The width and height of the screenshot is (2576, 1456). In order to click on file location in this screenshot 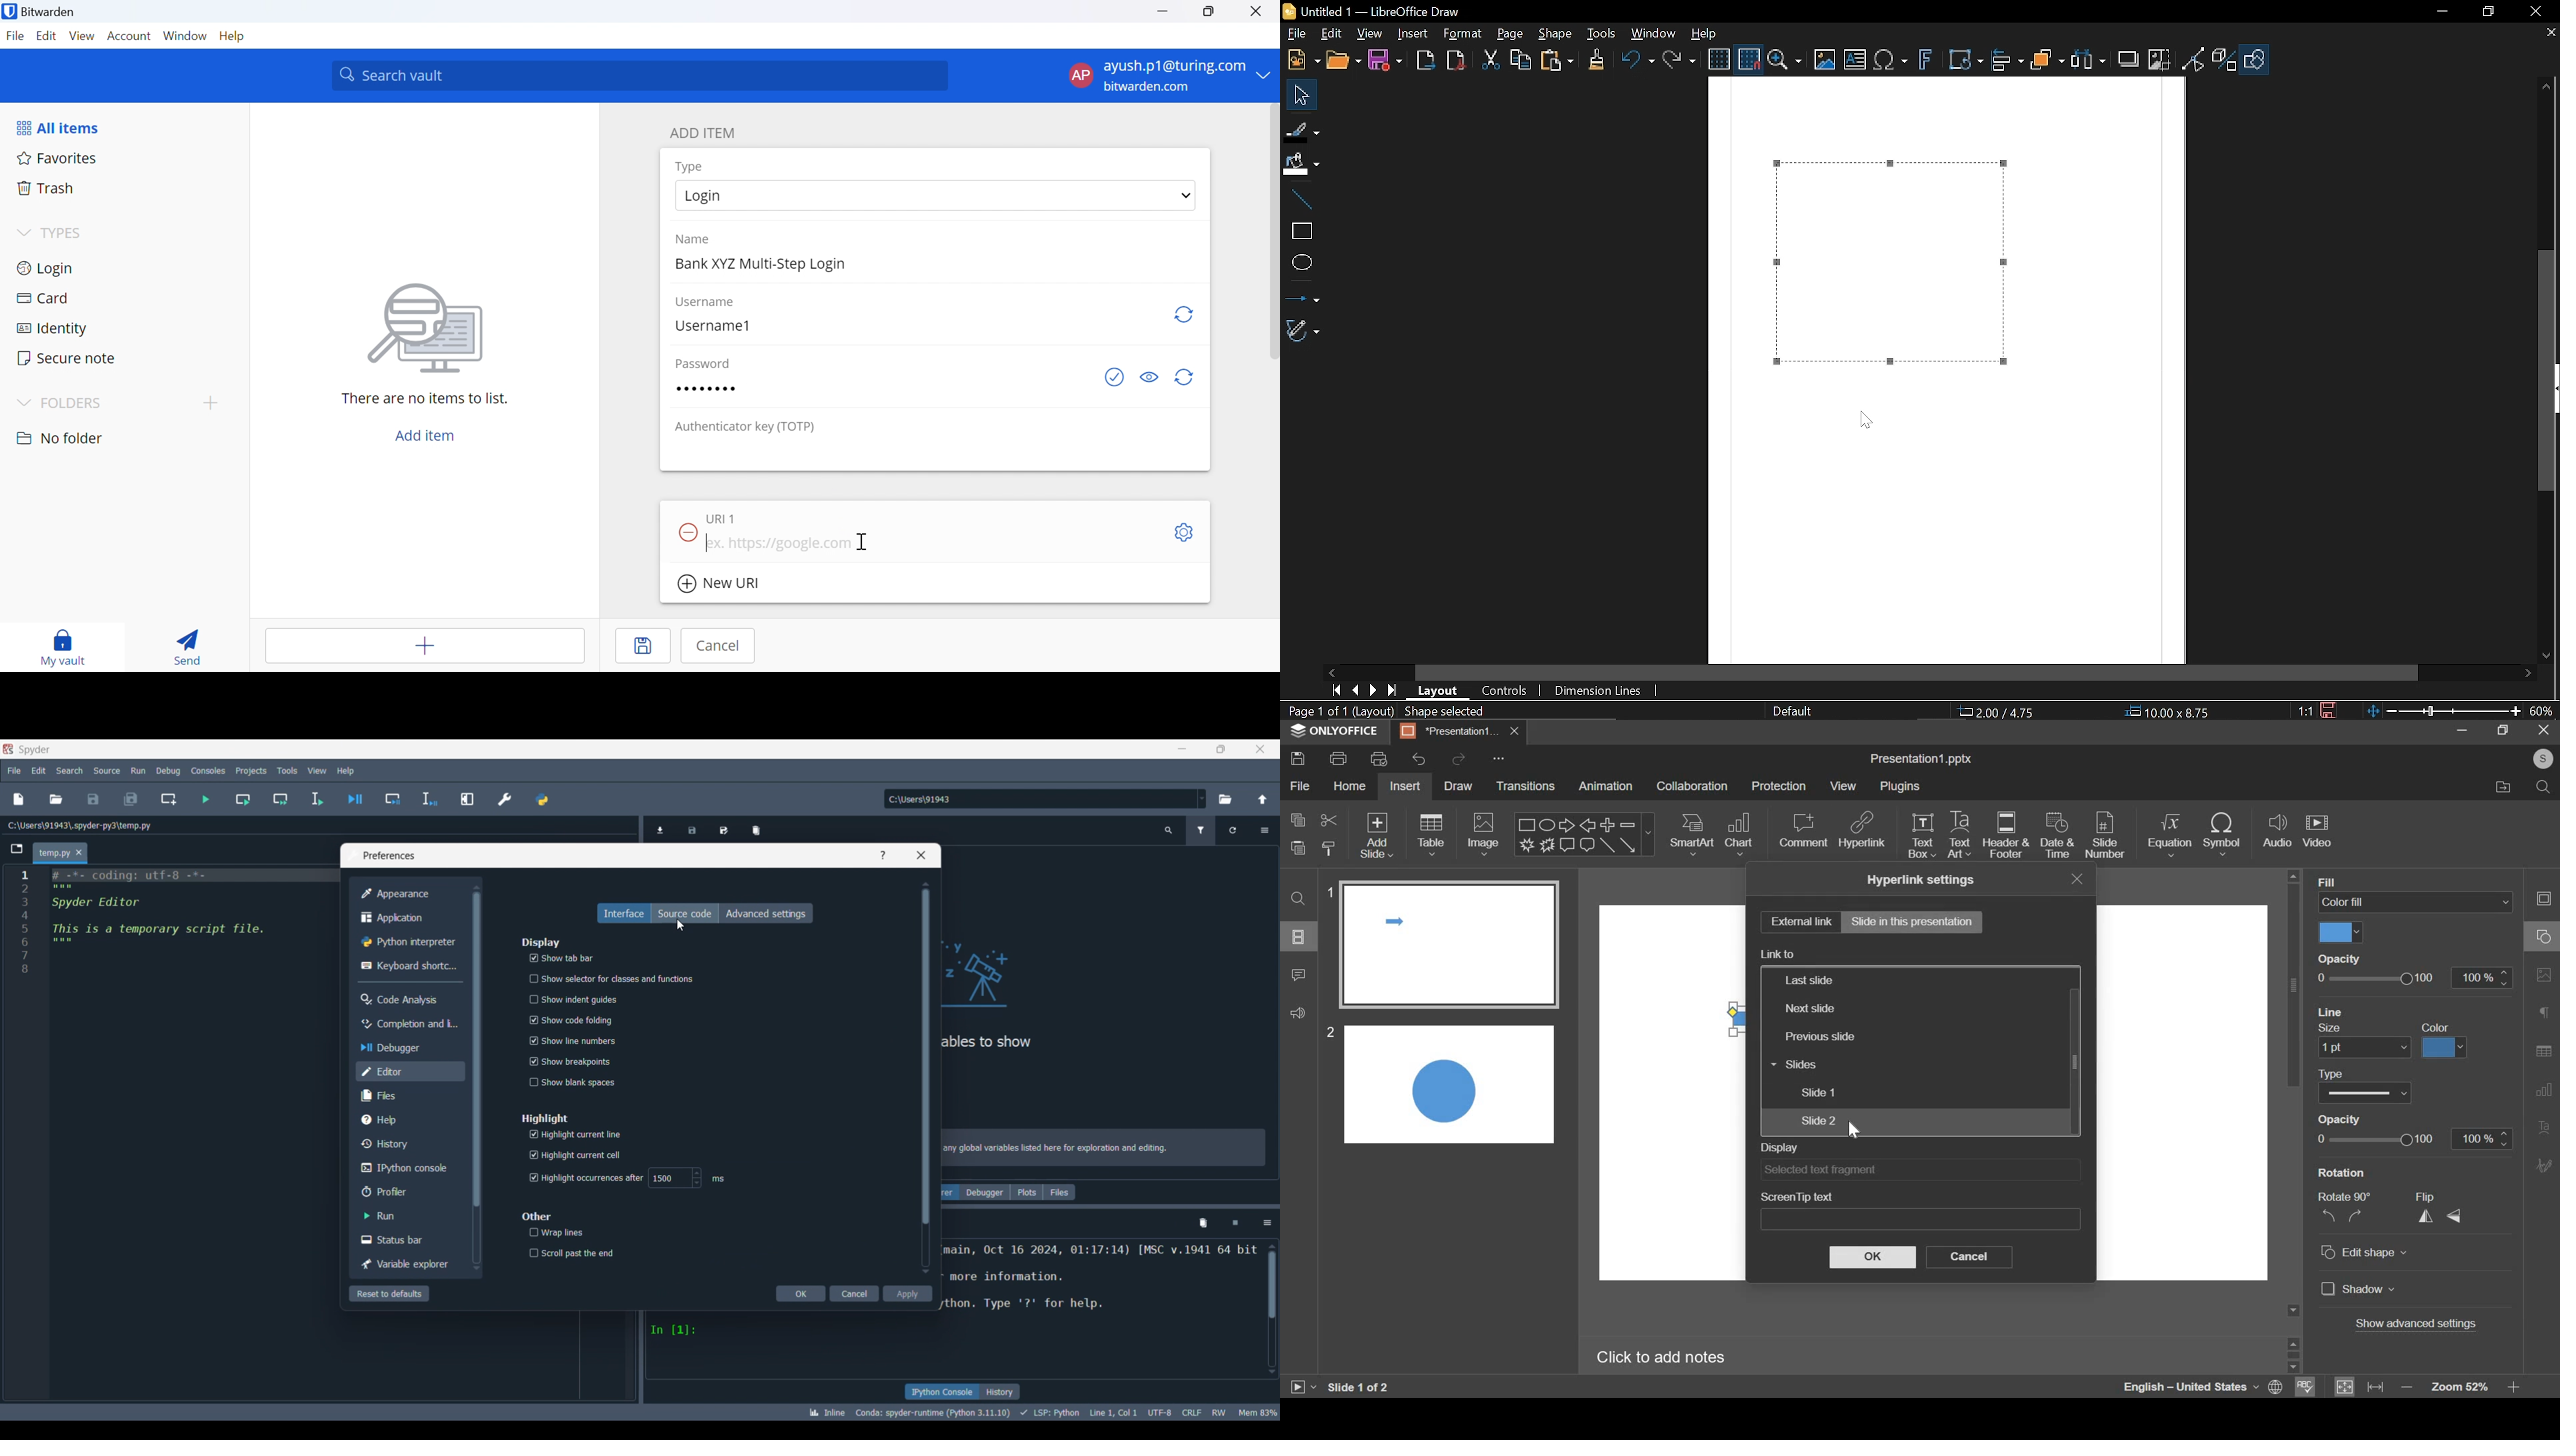, I will do `click(2504, 788)`.